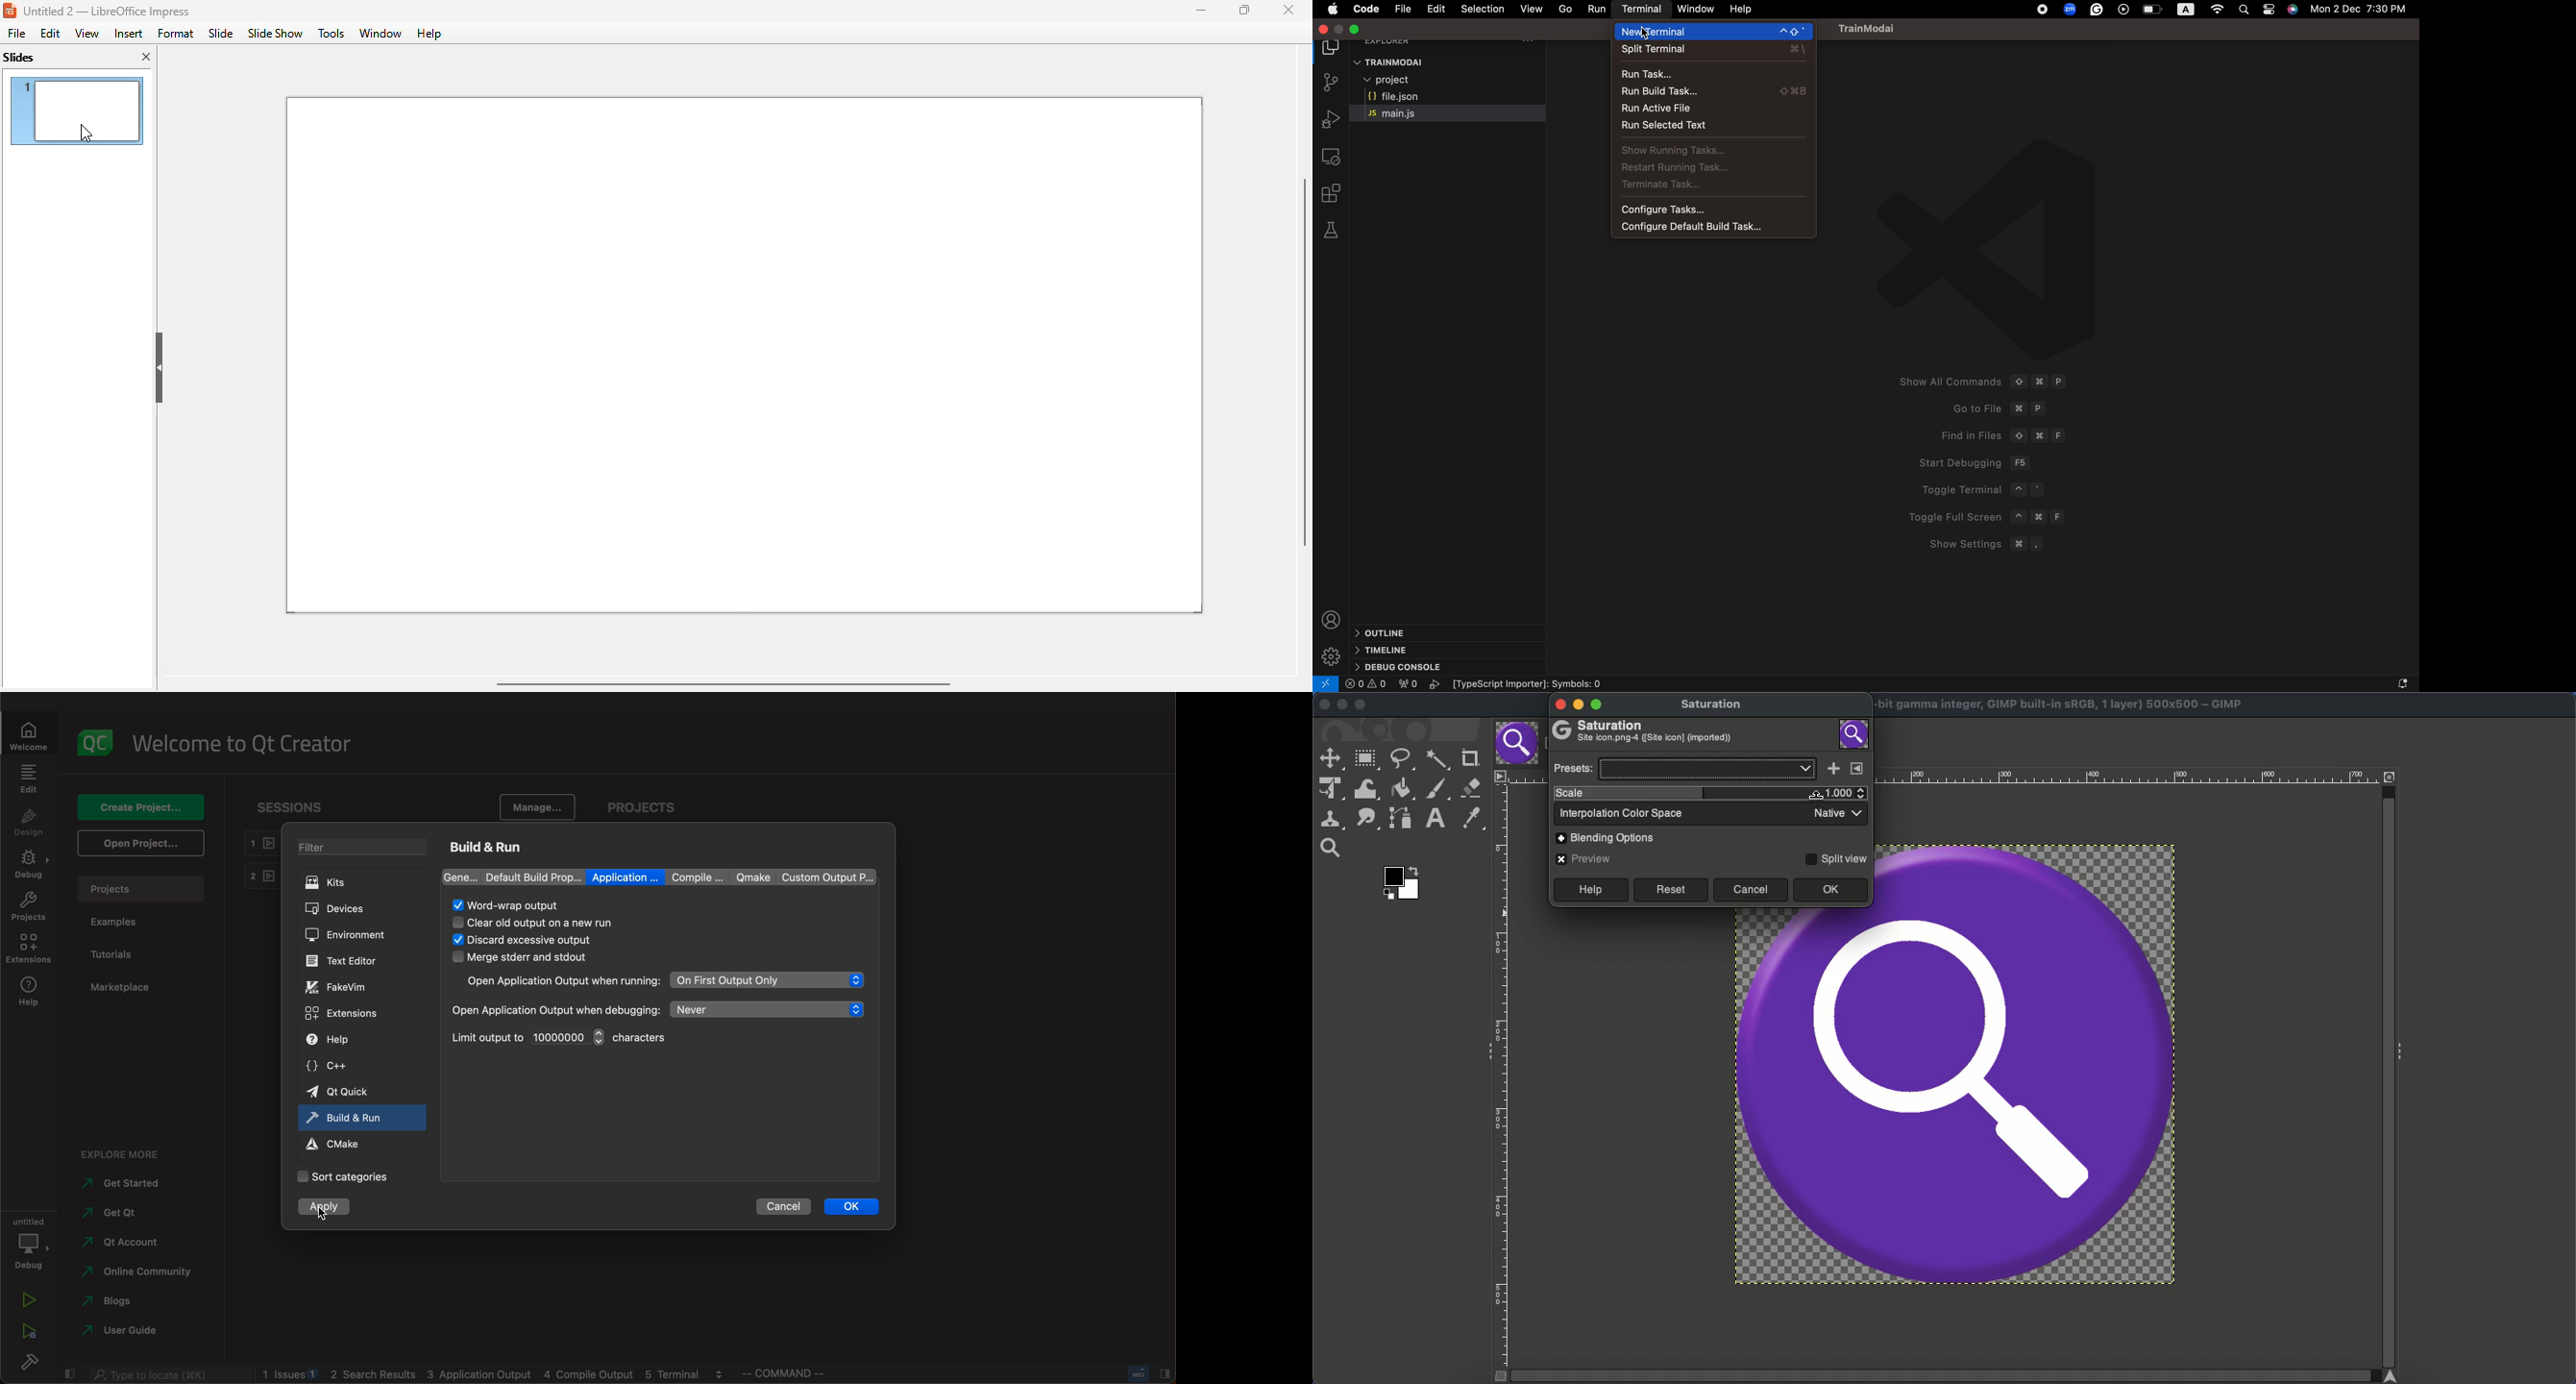 This screenshot has width=2576, height=1400. Describe the element at coordinates (1333, 83) in the screenshot. I see `git` at that location.